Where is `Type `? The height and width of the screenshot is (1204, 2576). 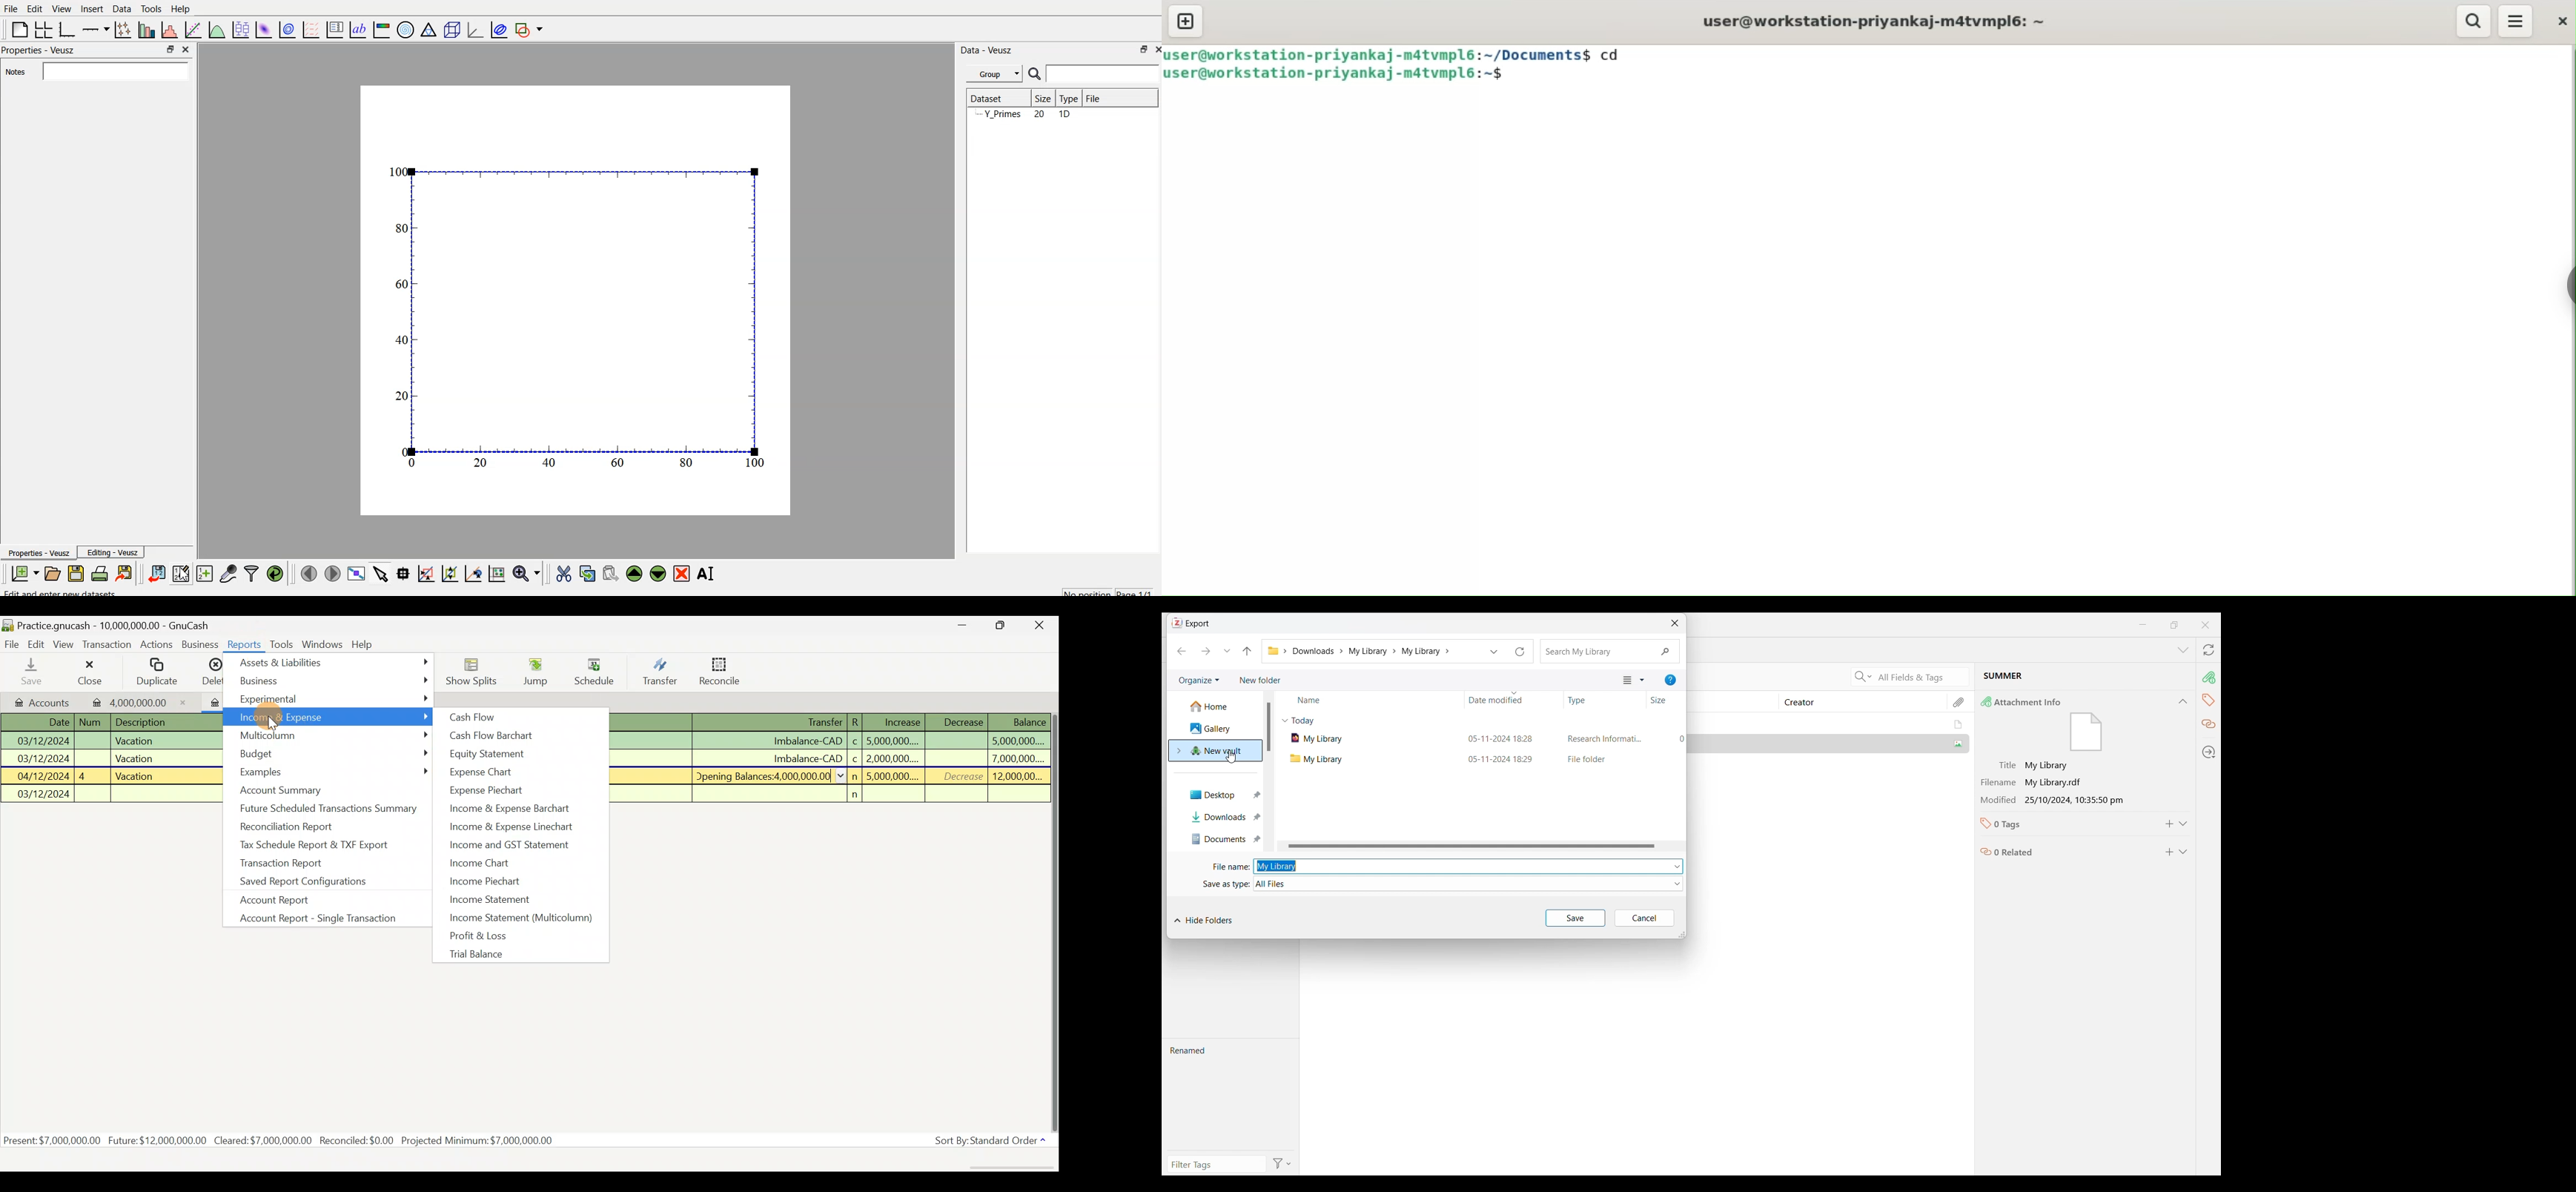
Type  is located at coordinates (1586, 700).